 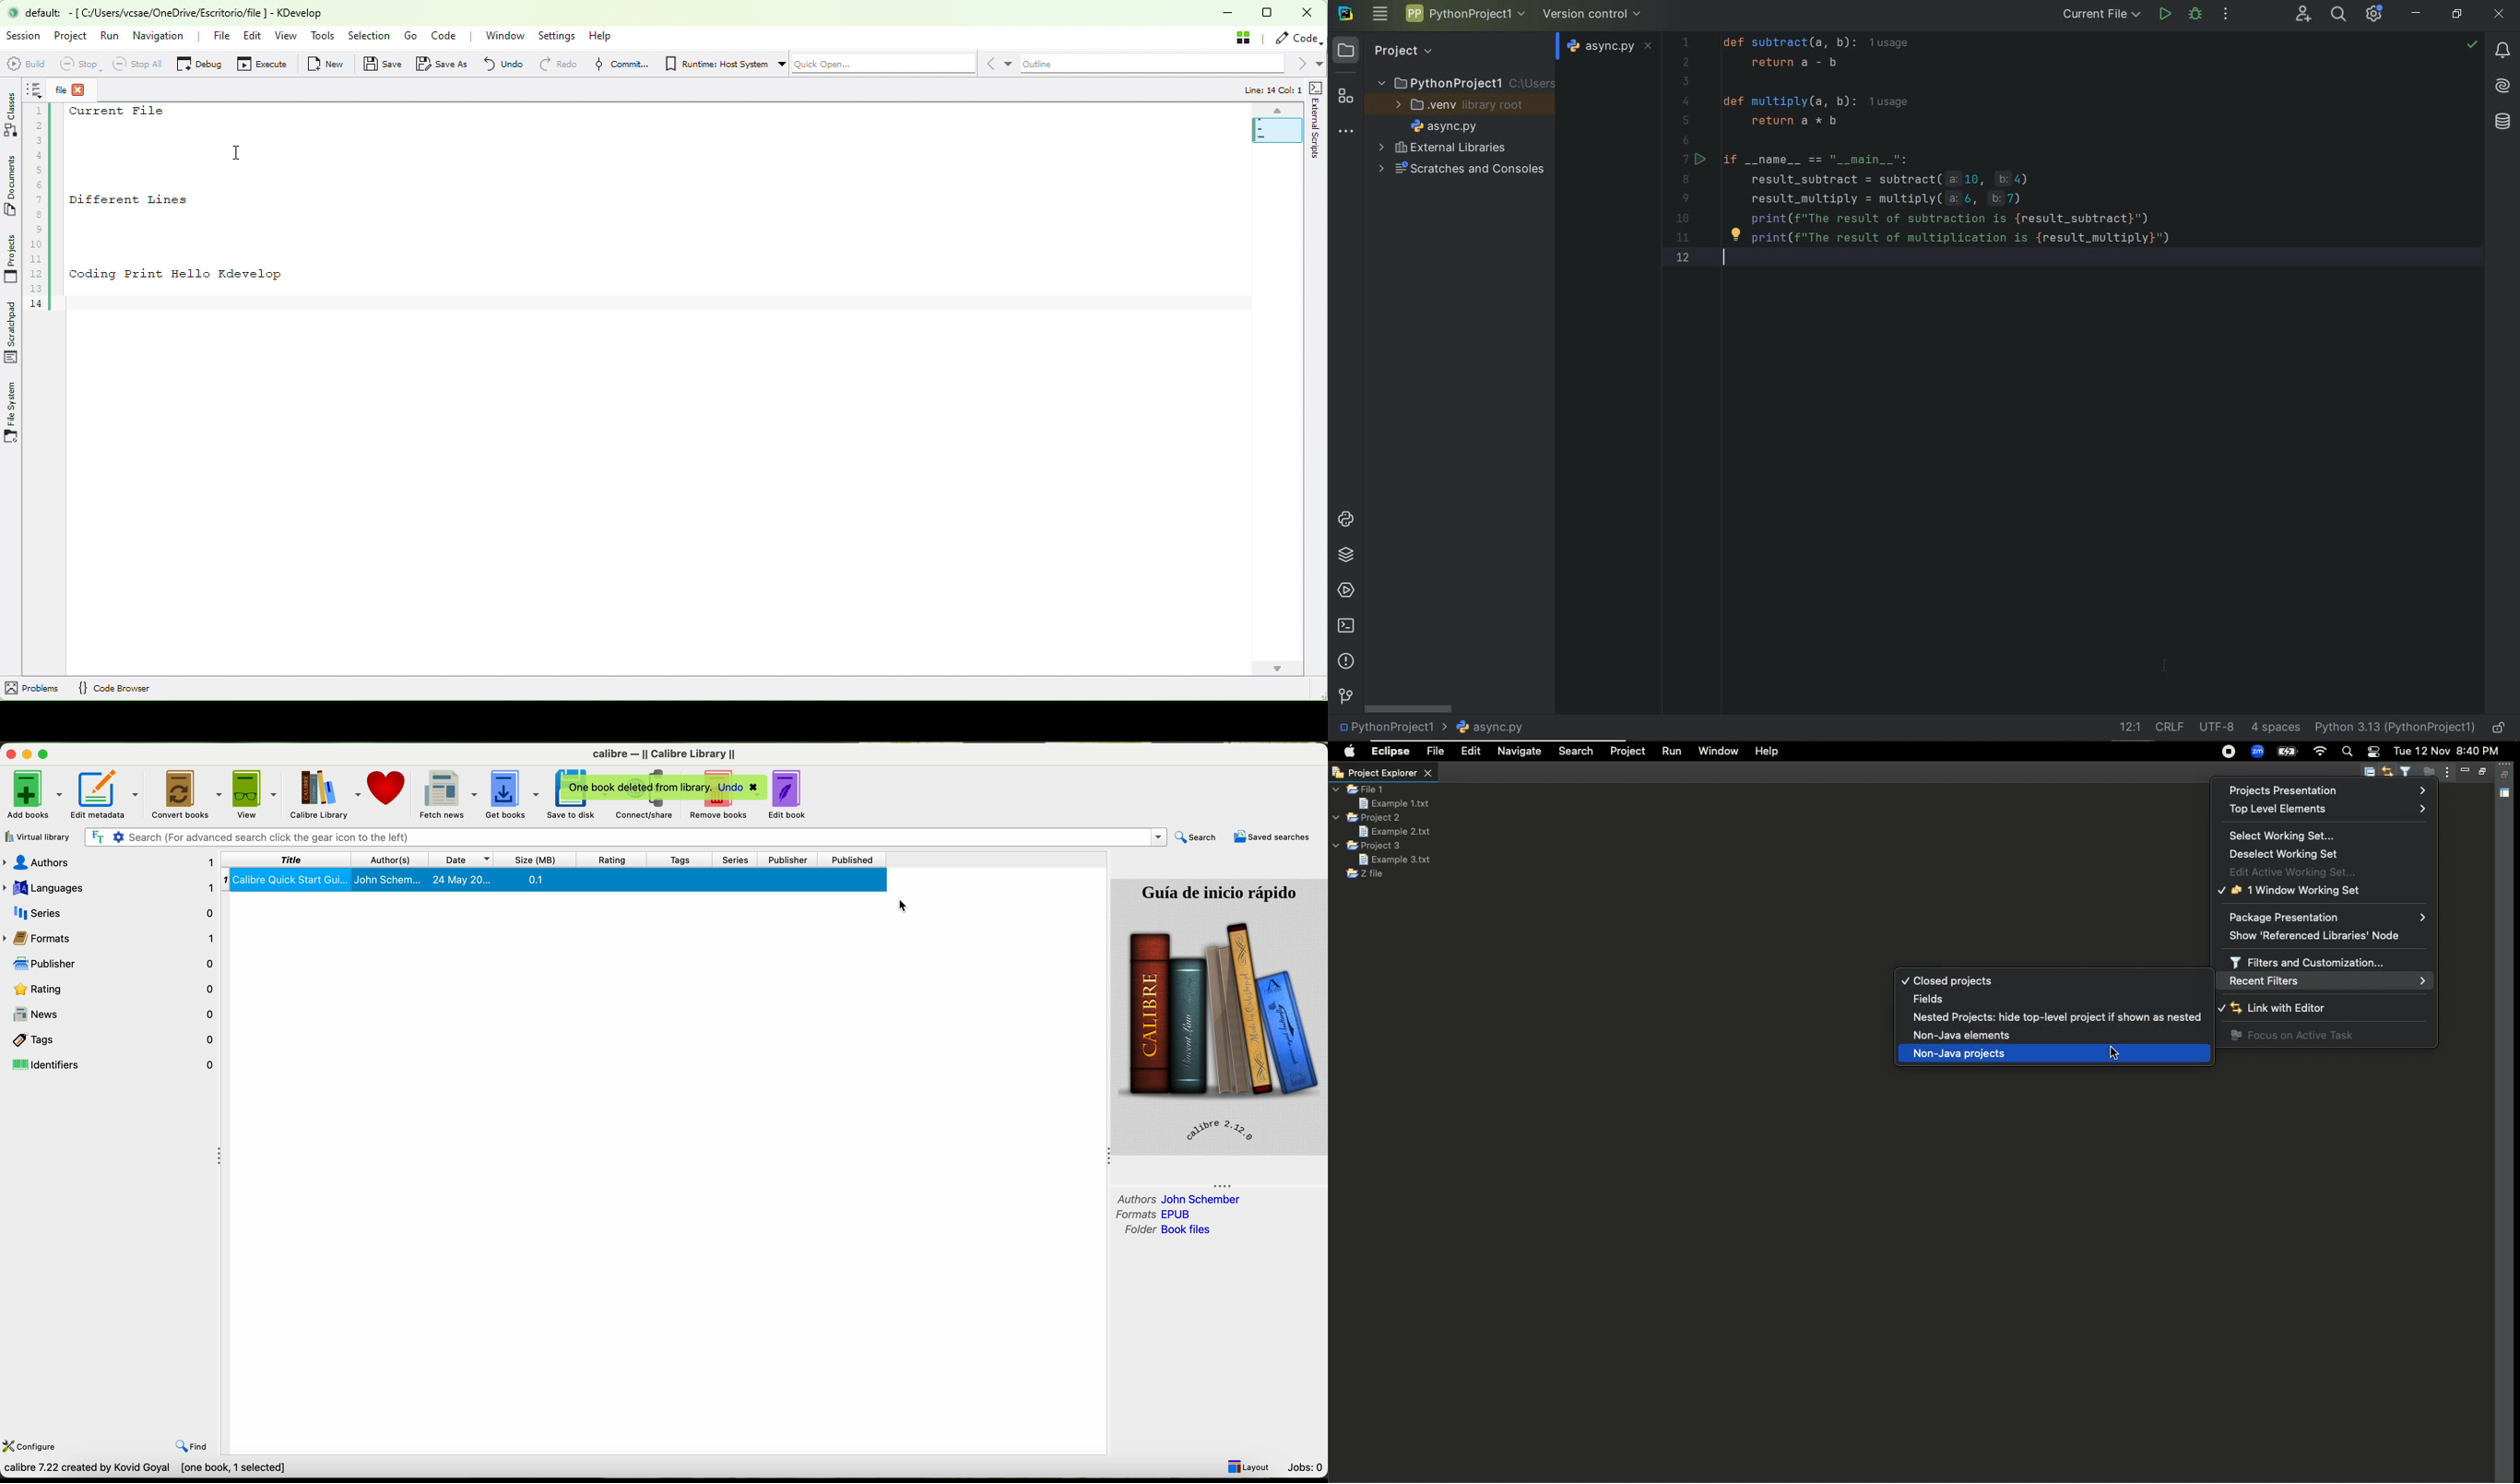 What do you see at coordinates (111, 1011) in the screenshot?
I see `news` at bounding box center [111, 1011].